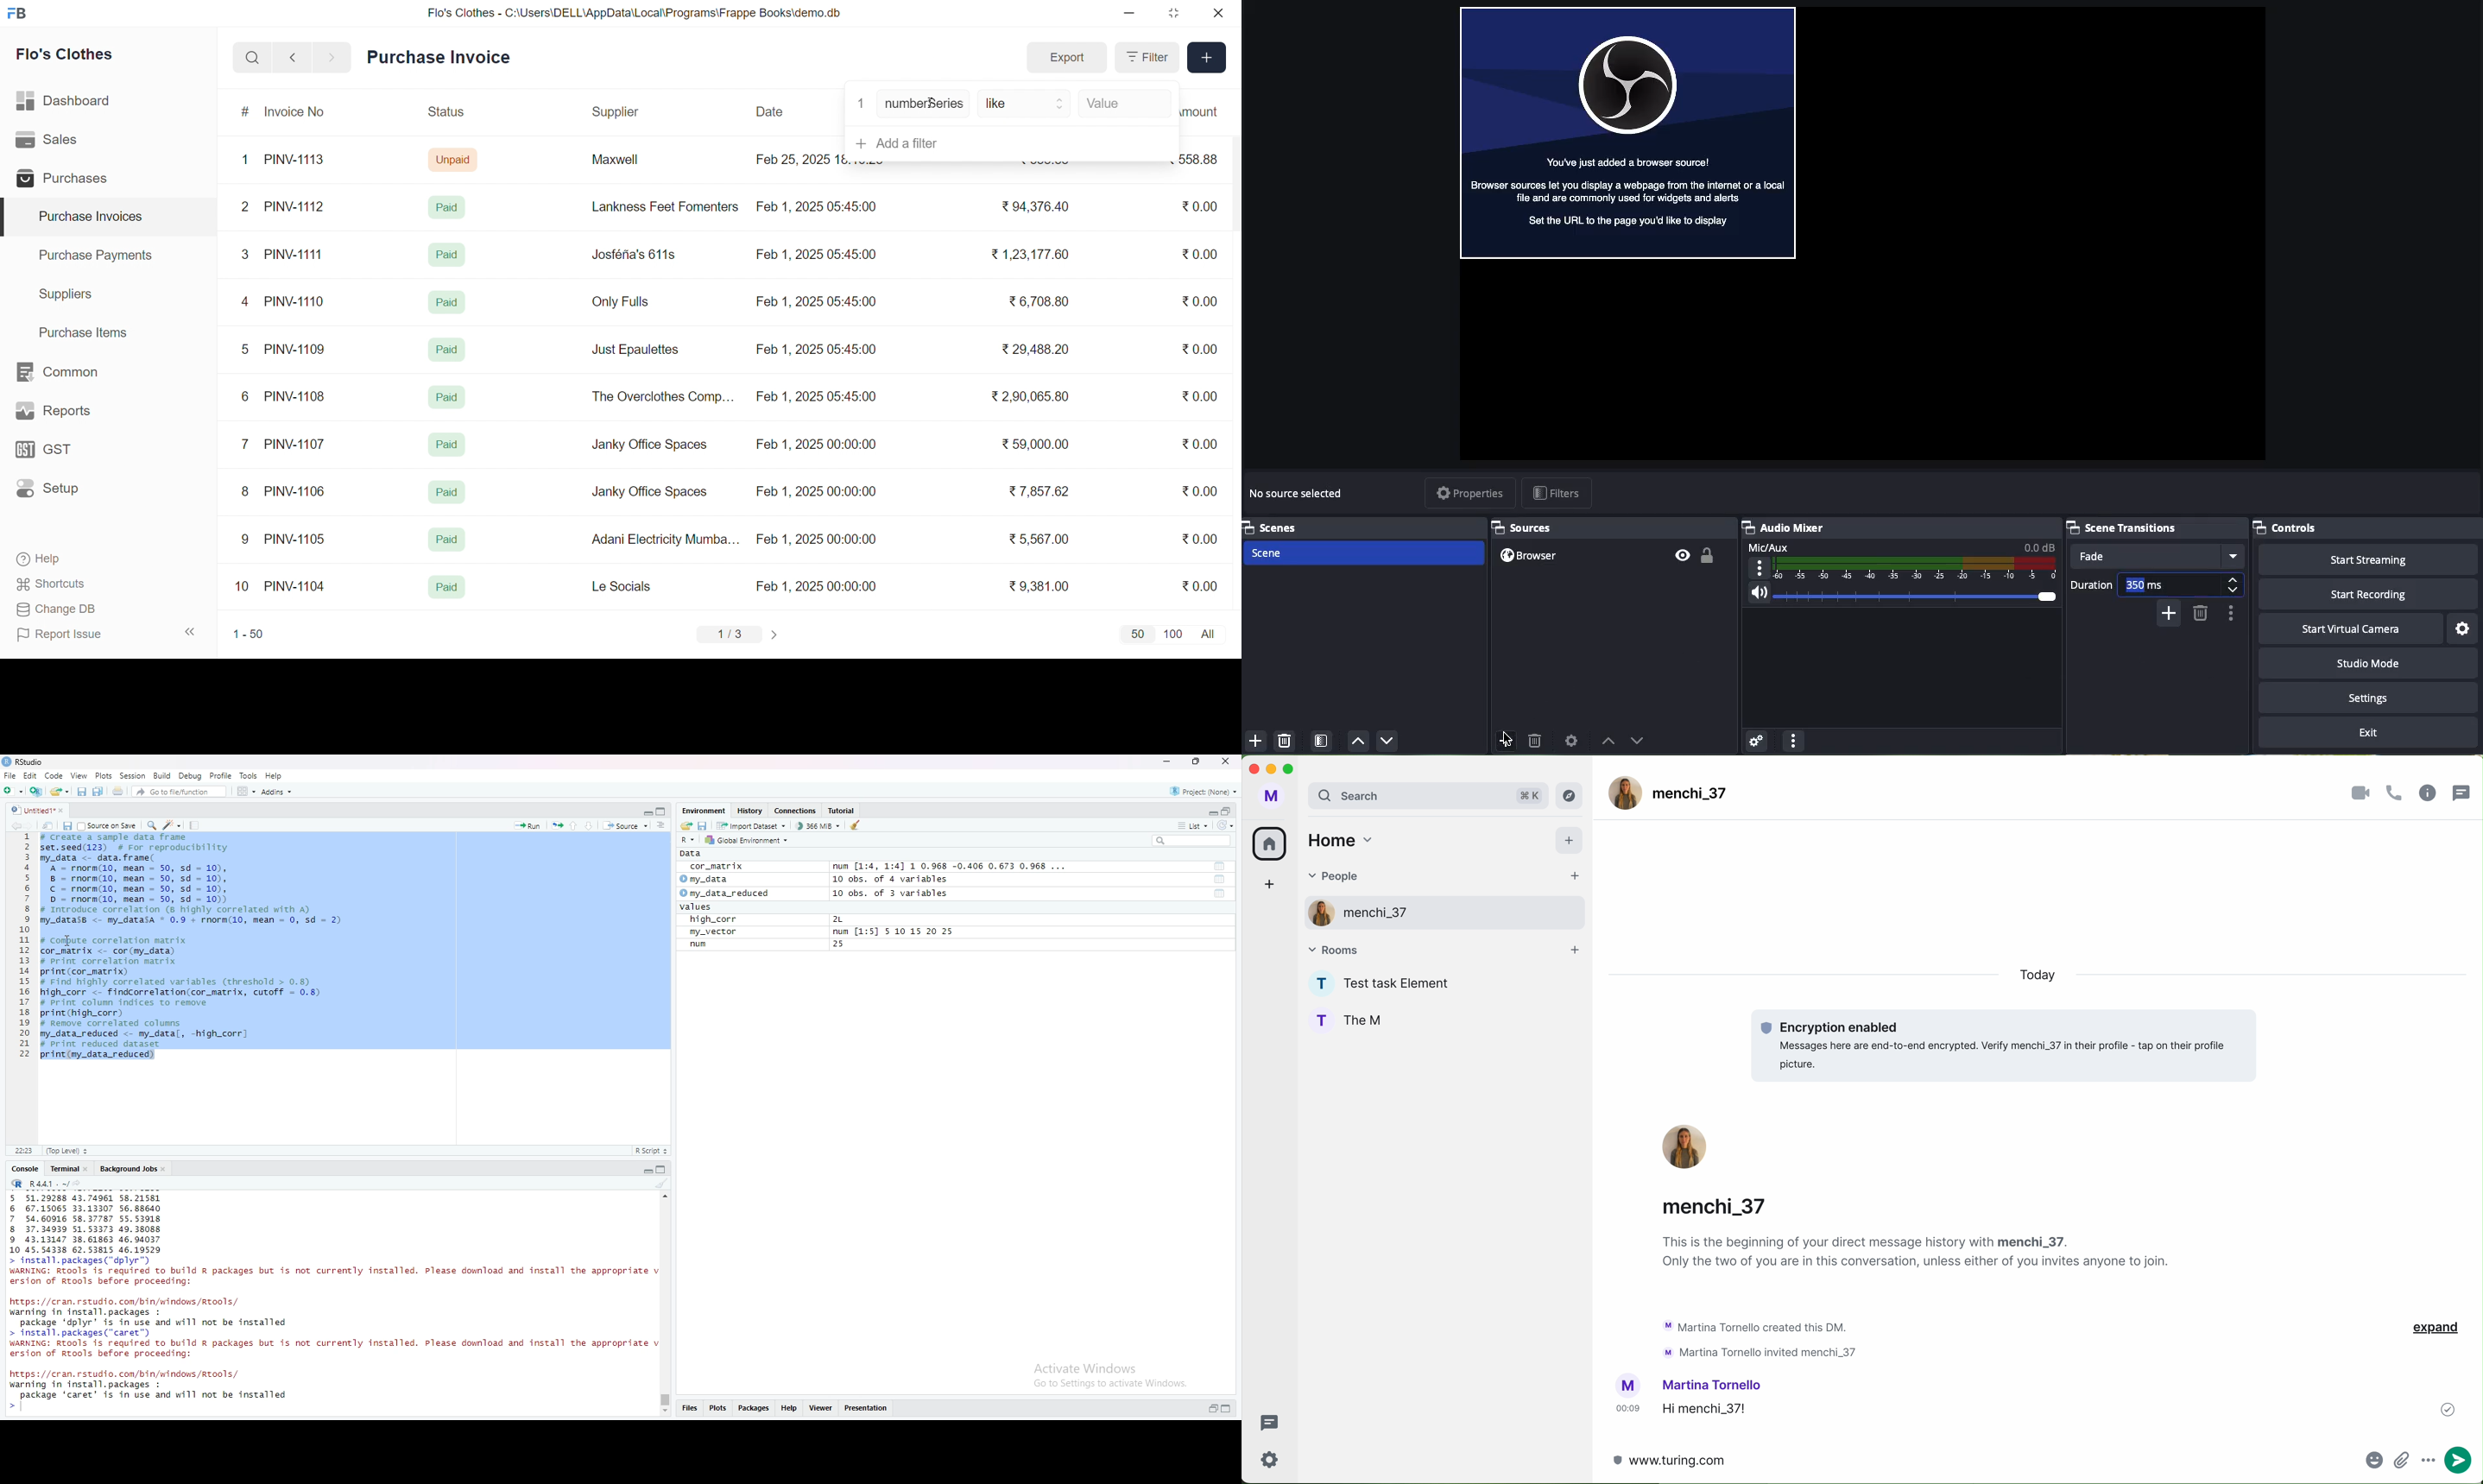  I want to click on ₹ 558.88, so click(1040, 166).